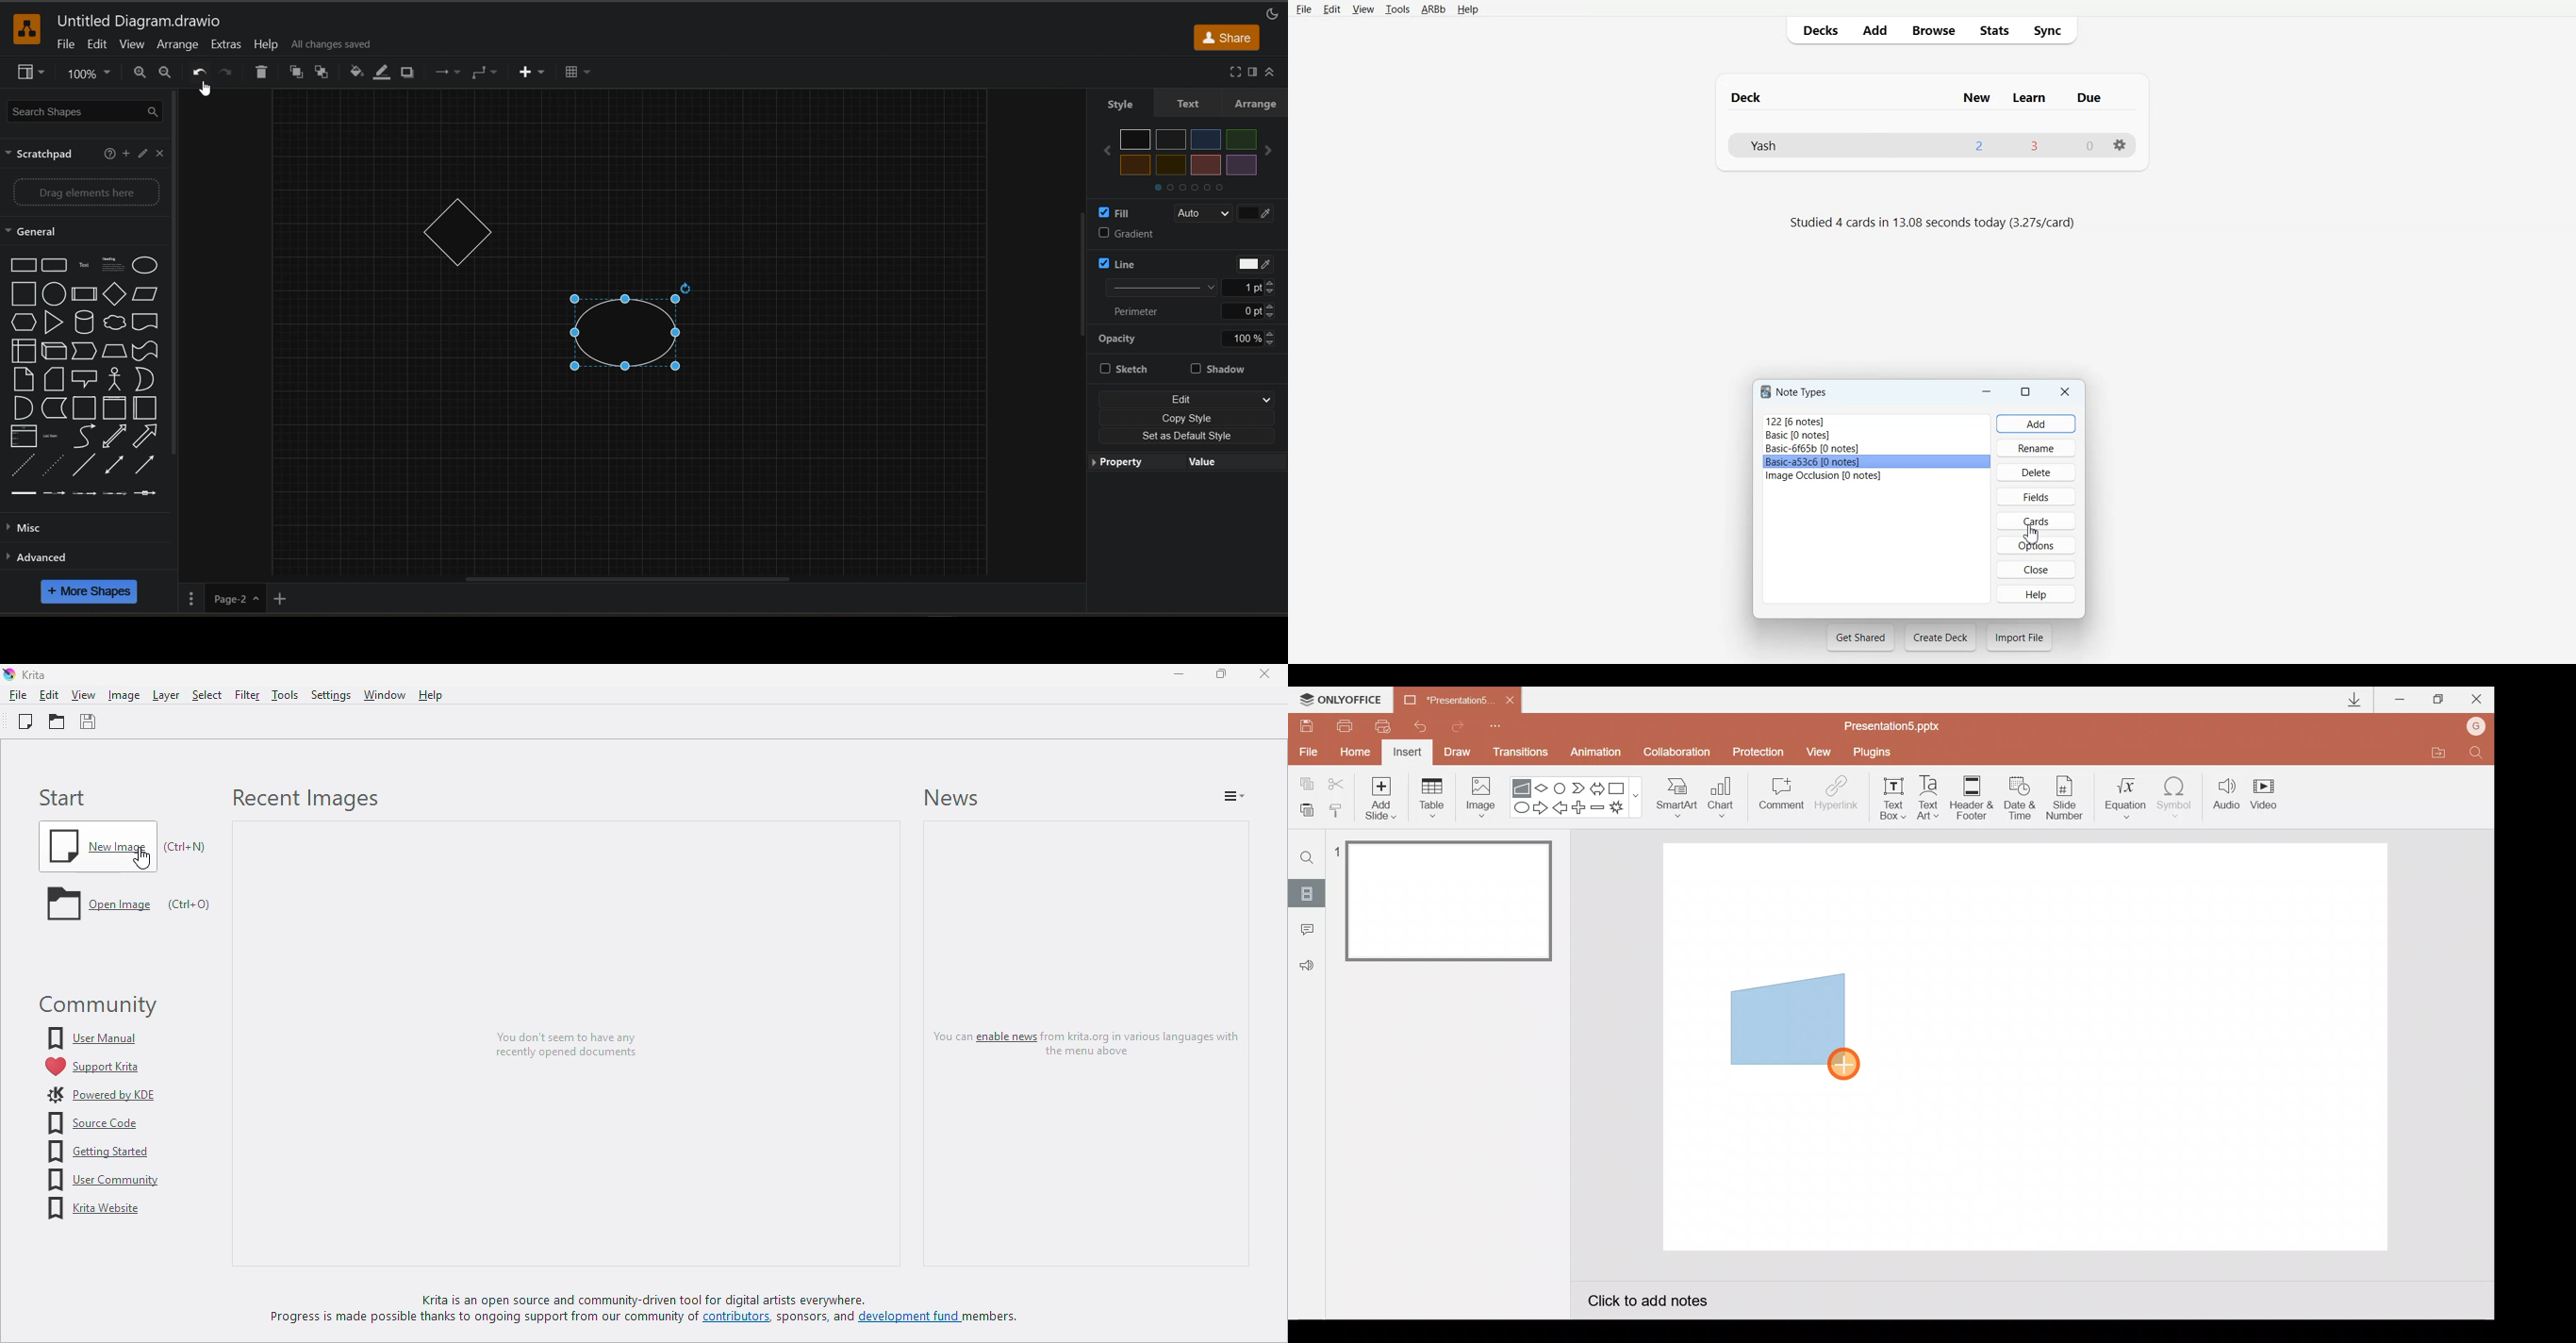  Describe the element at coordinates (2018, 795) in the screenshot. I see `Date & time` at that location.